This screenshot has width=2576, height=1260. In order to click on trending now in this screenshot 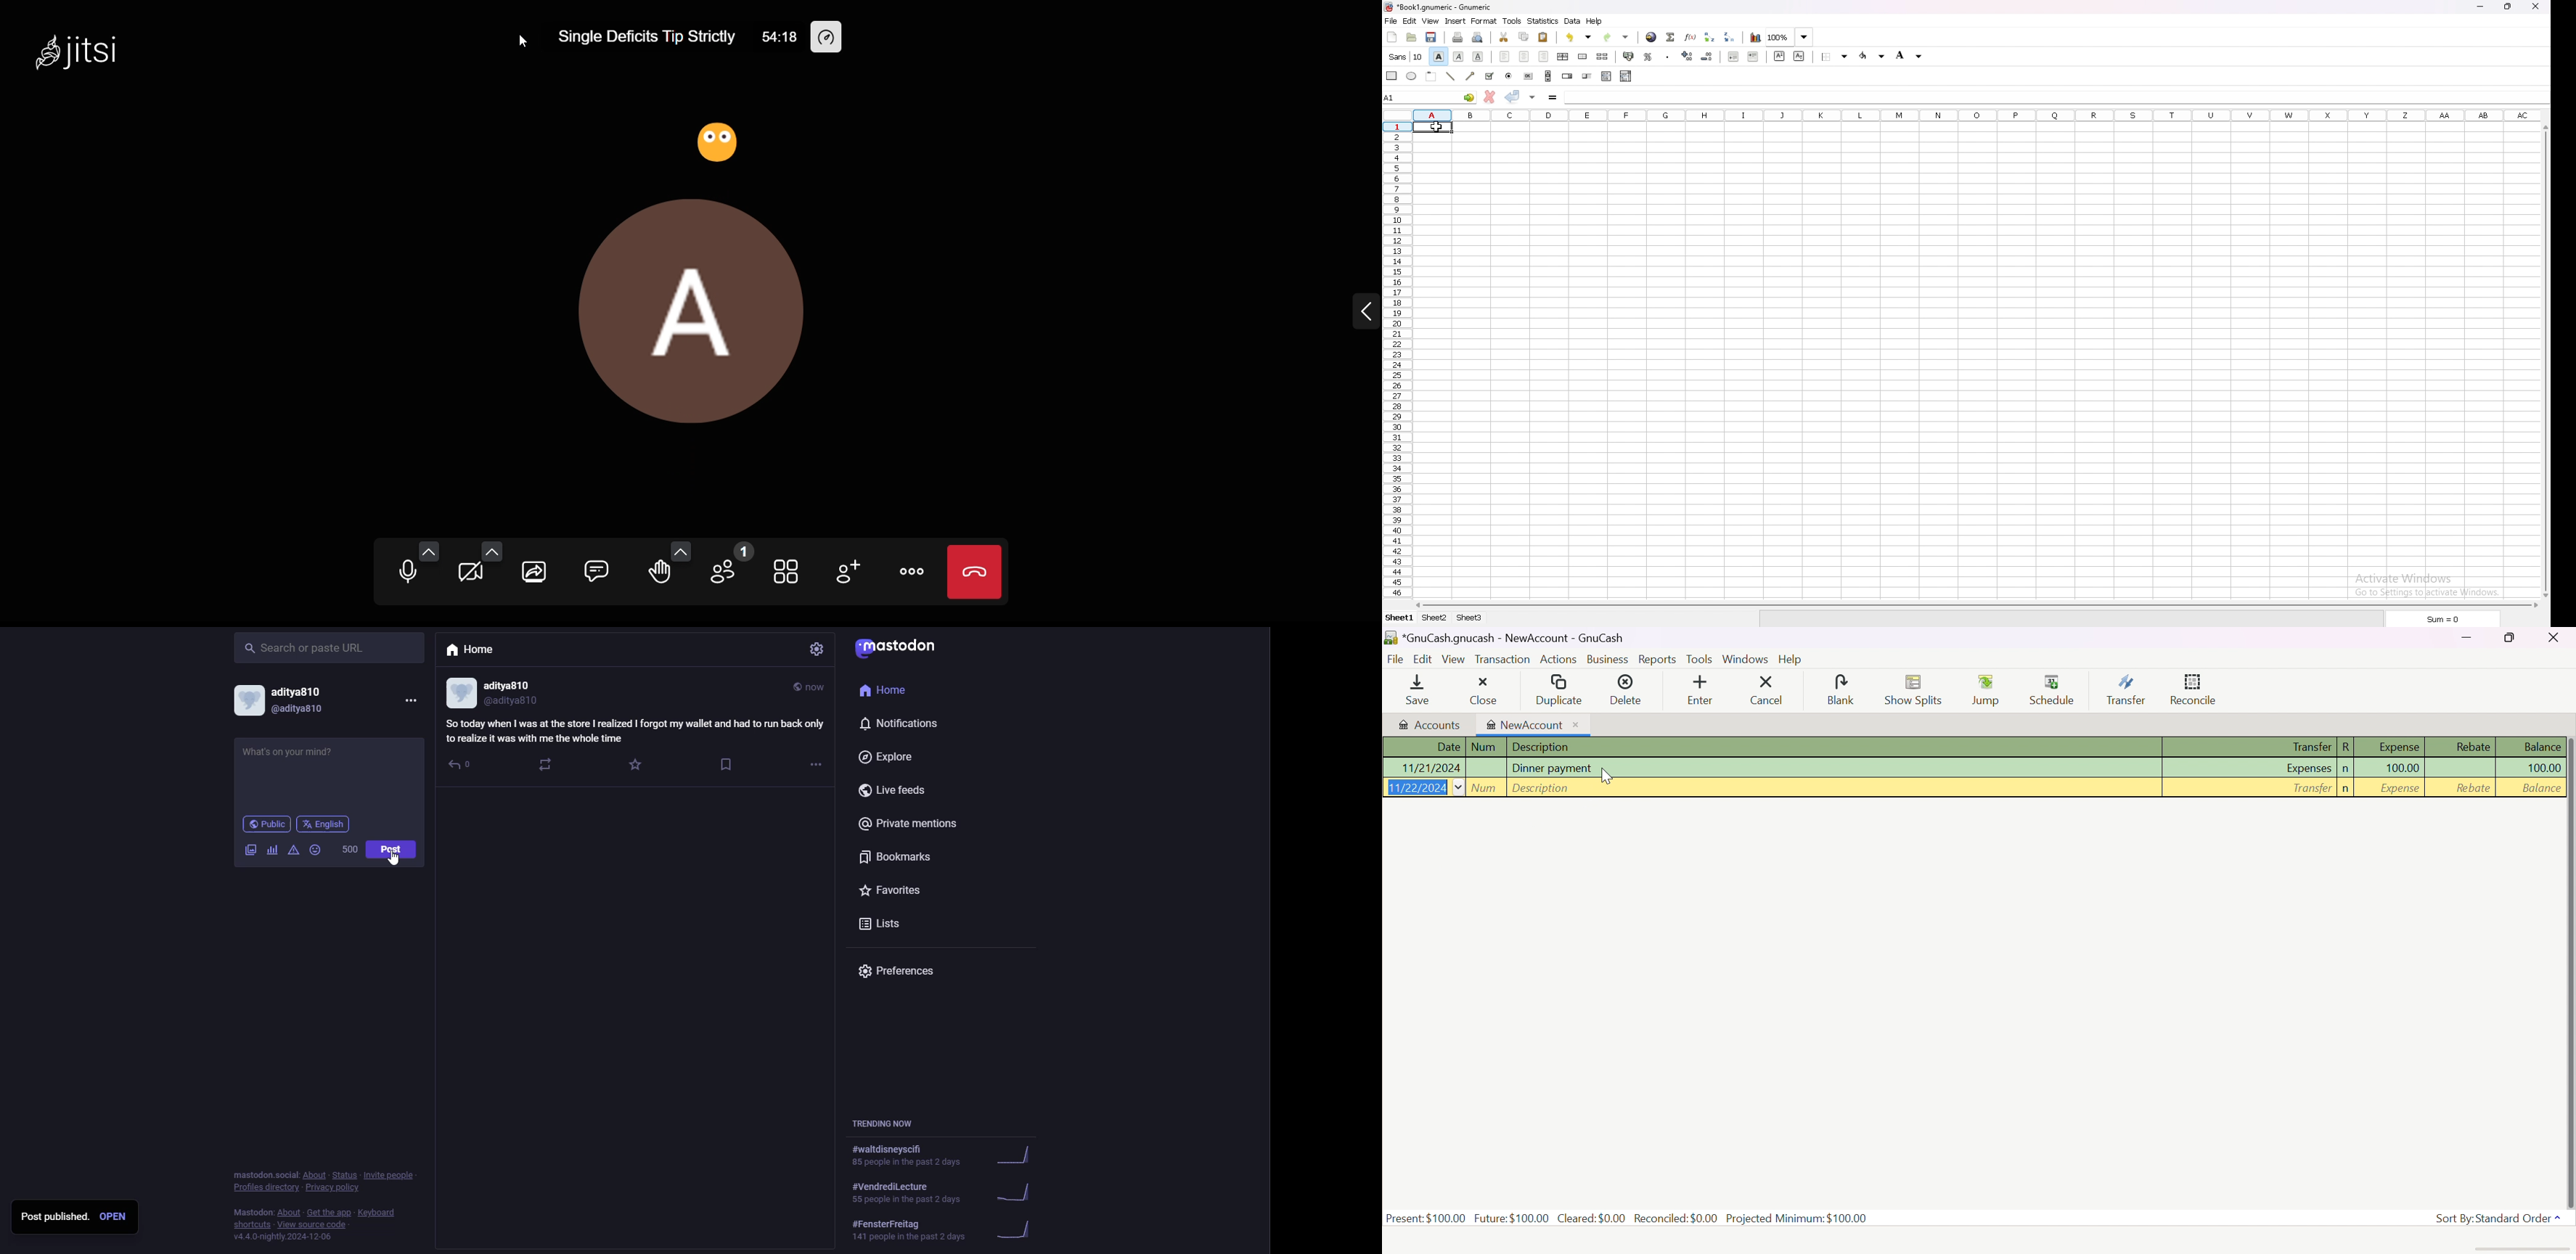, I will do `click(949, 1155)`.